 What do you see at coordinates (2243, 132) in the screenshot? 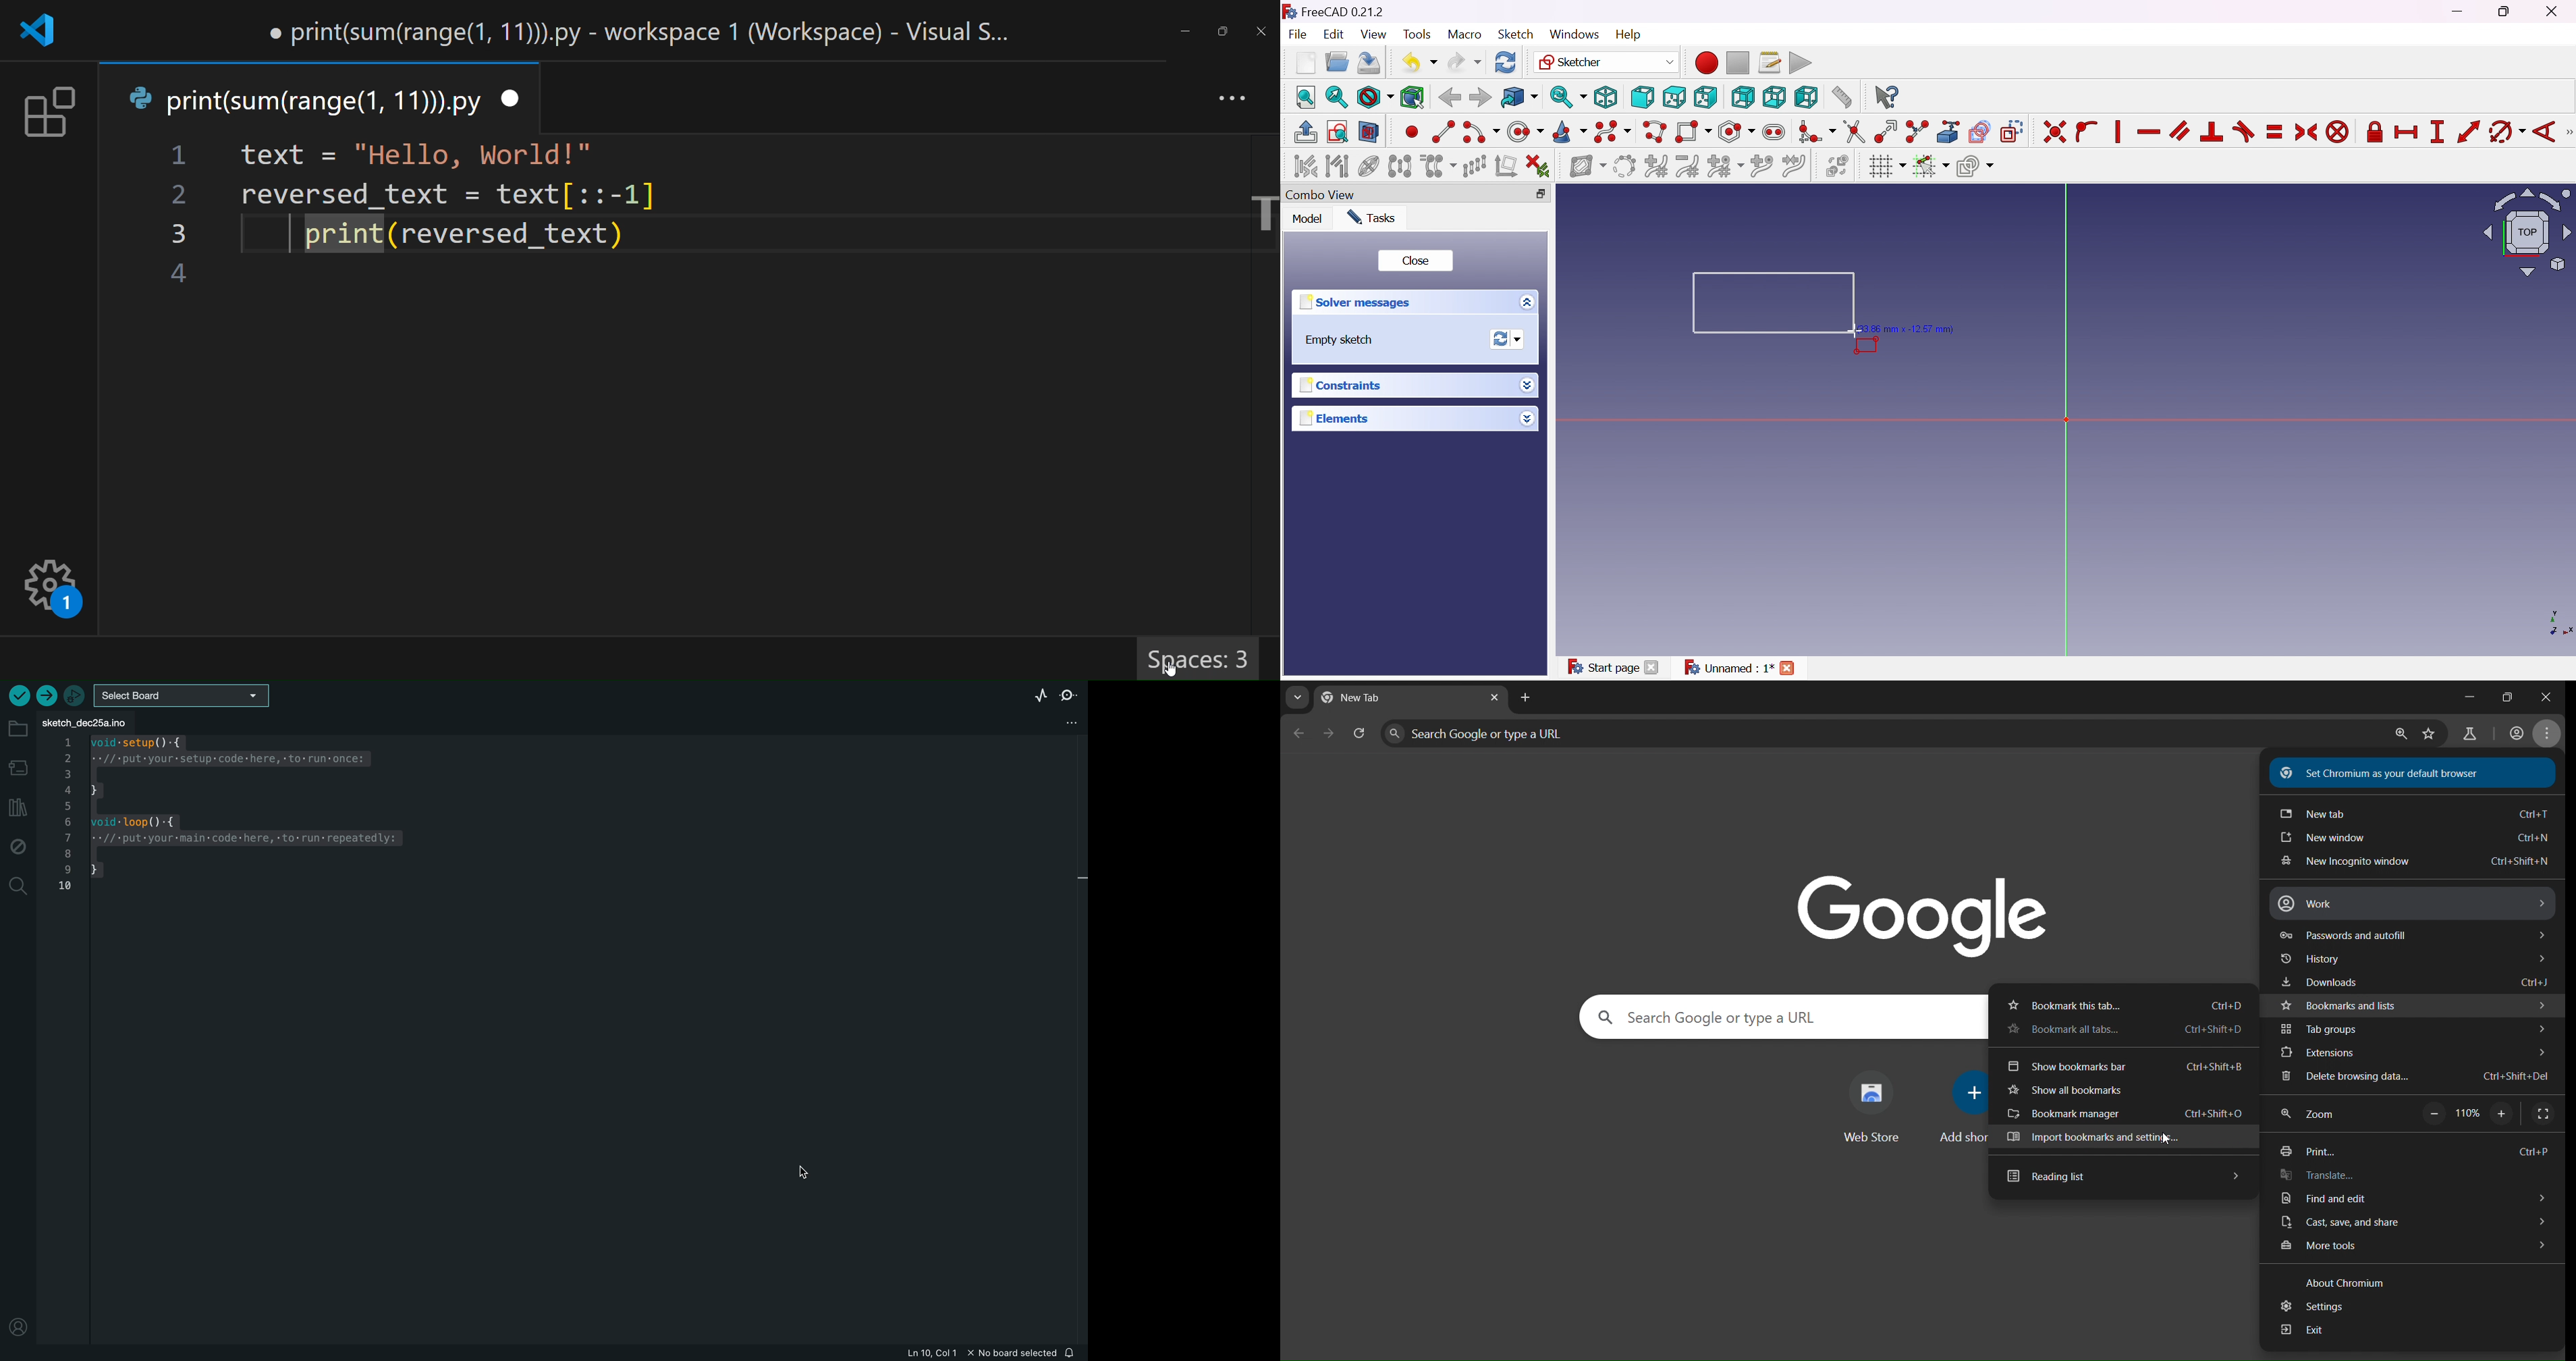
I see `Constrain tangent` at bounding box center [2243, 132].